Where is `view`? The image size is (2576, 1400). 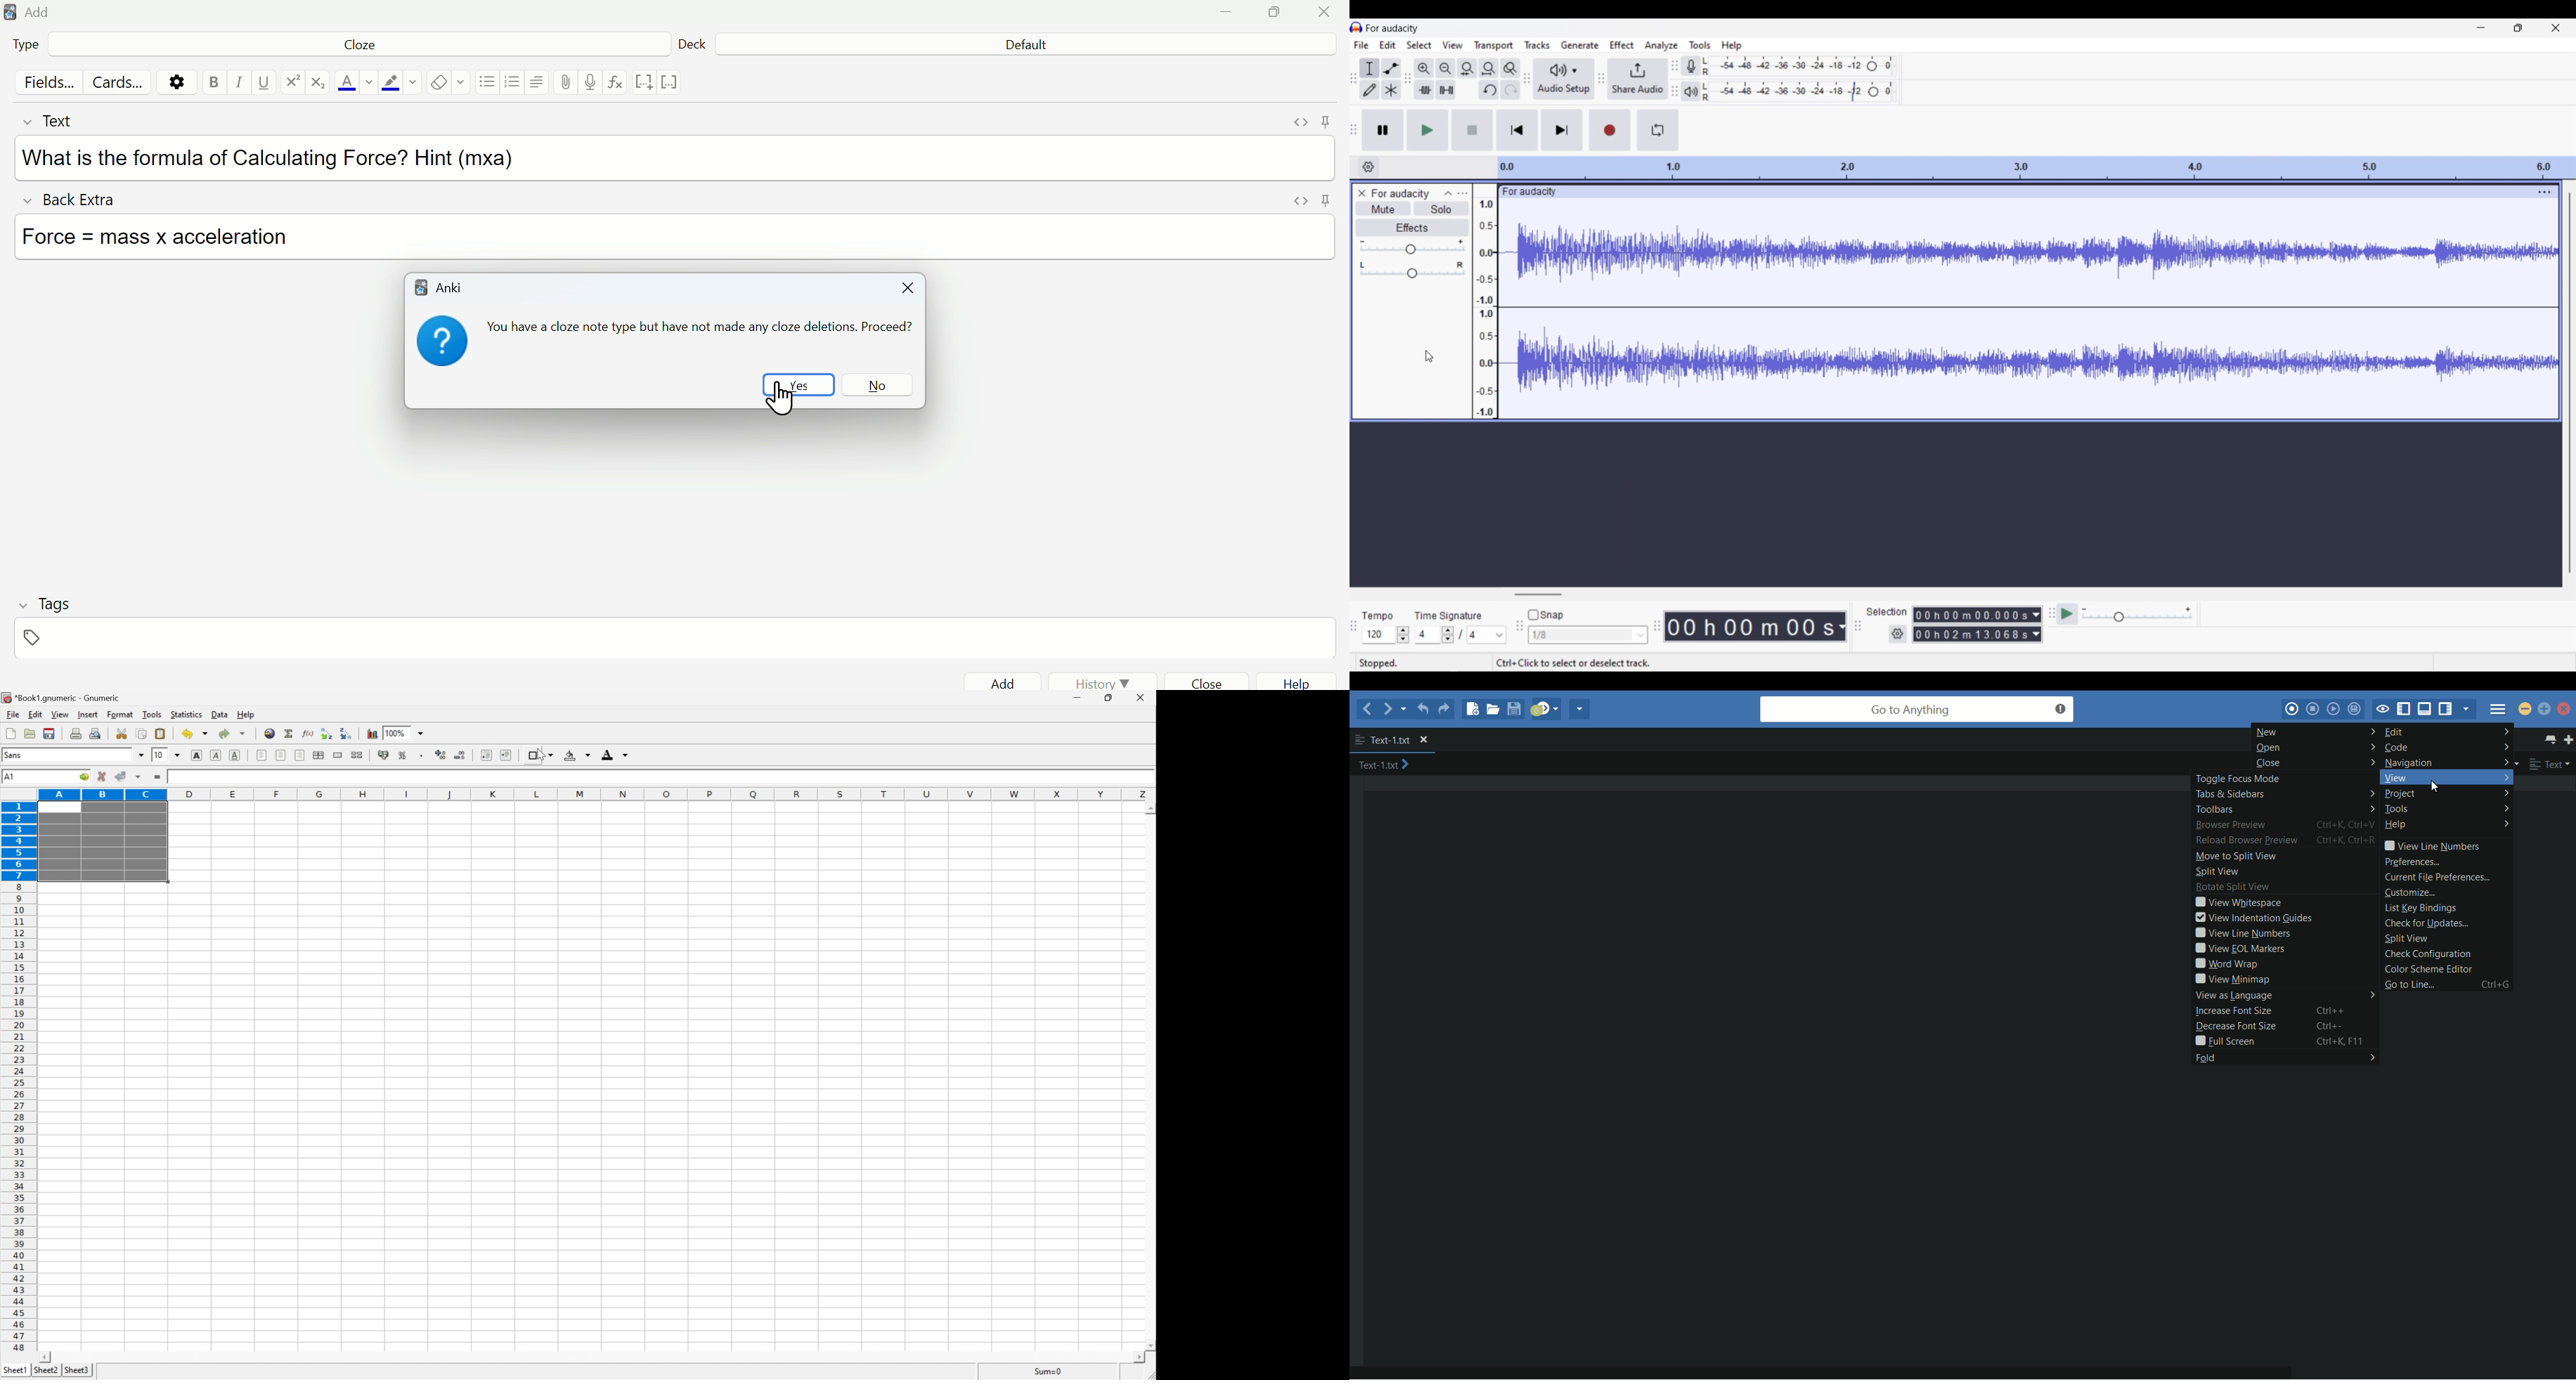 view is located at coordinates (58, 715).